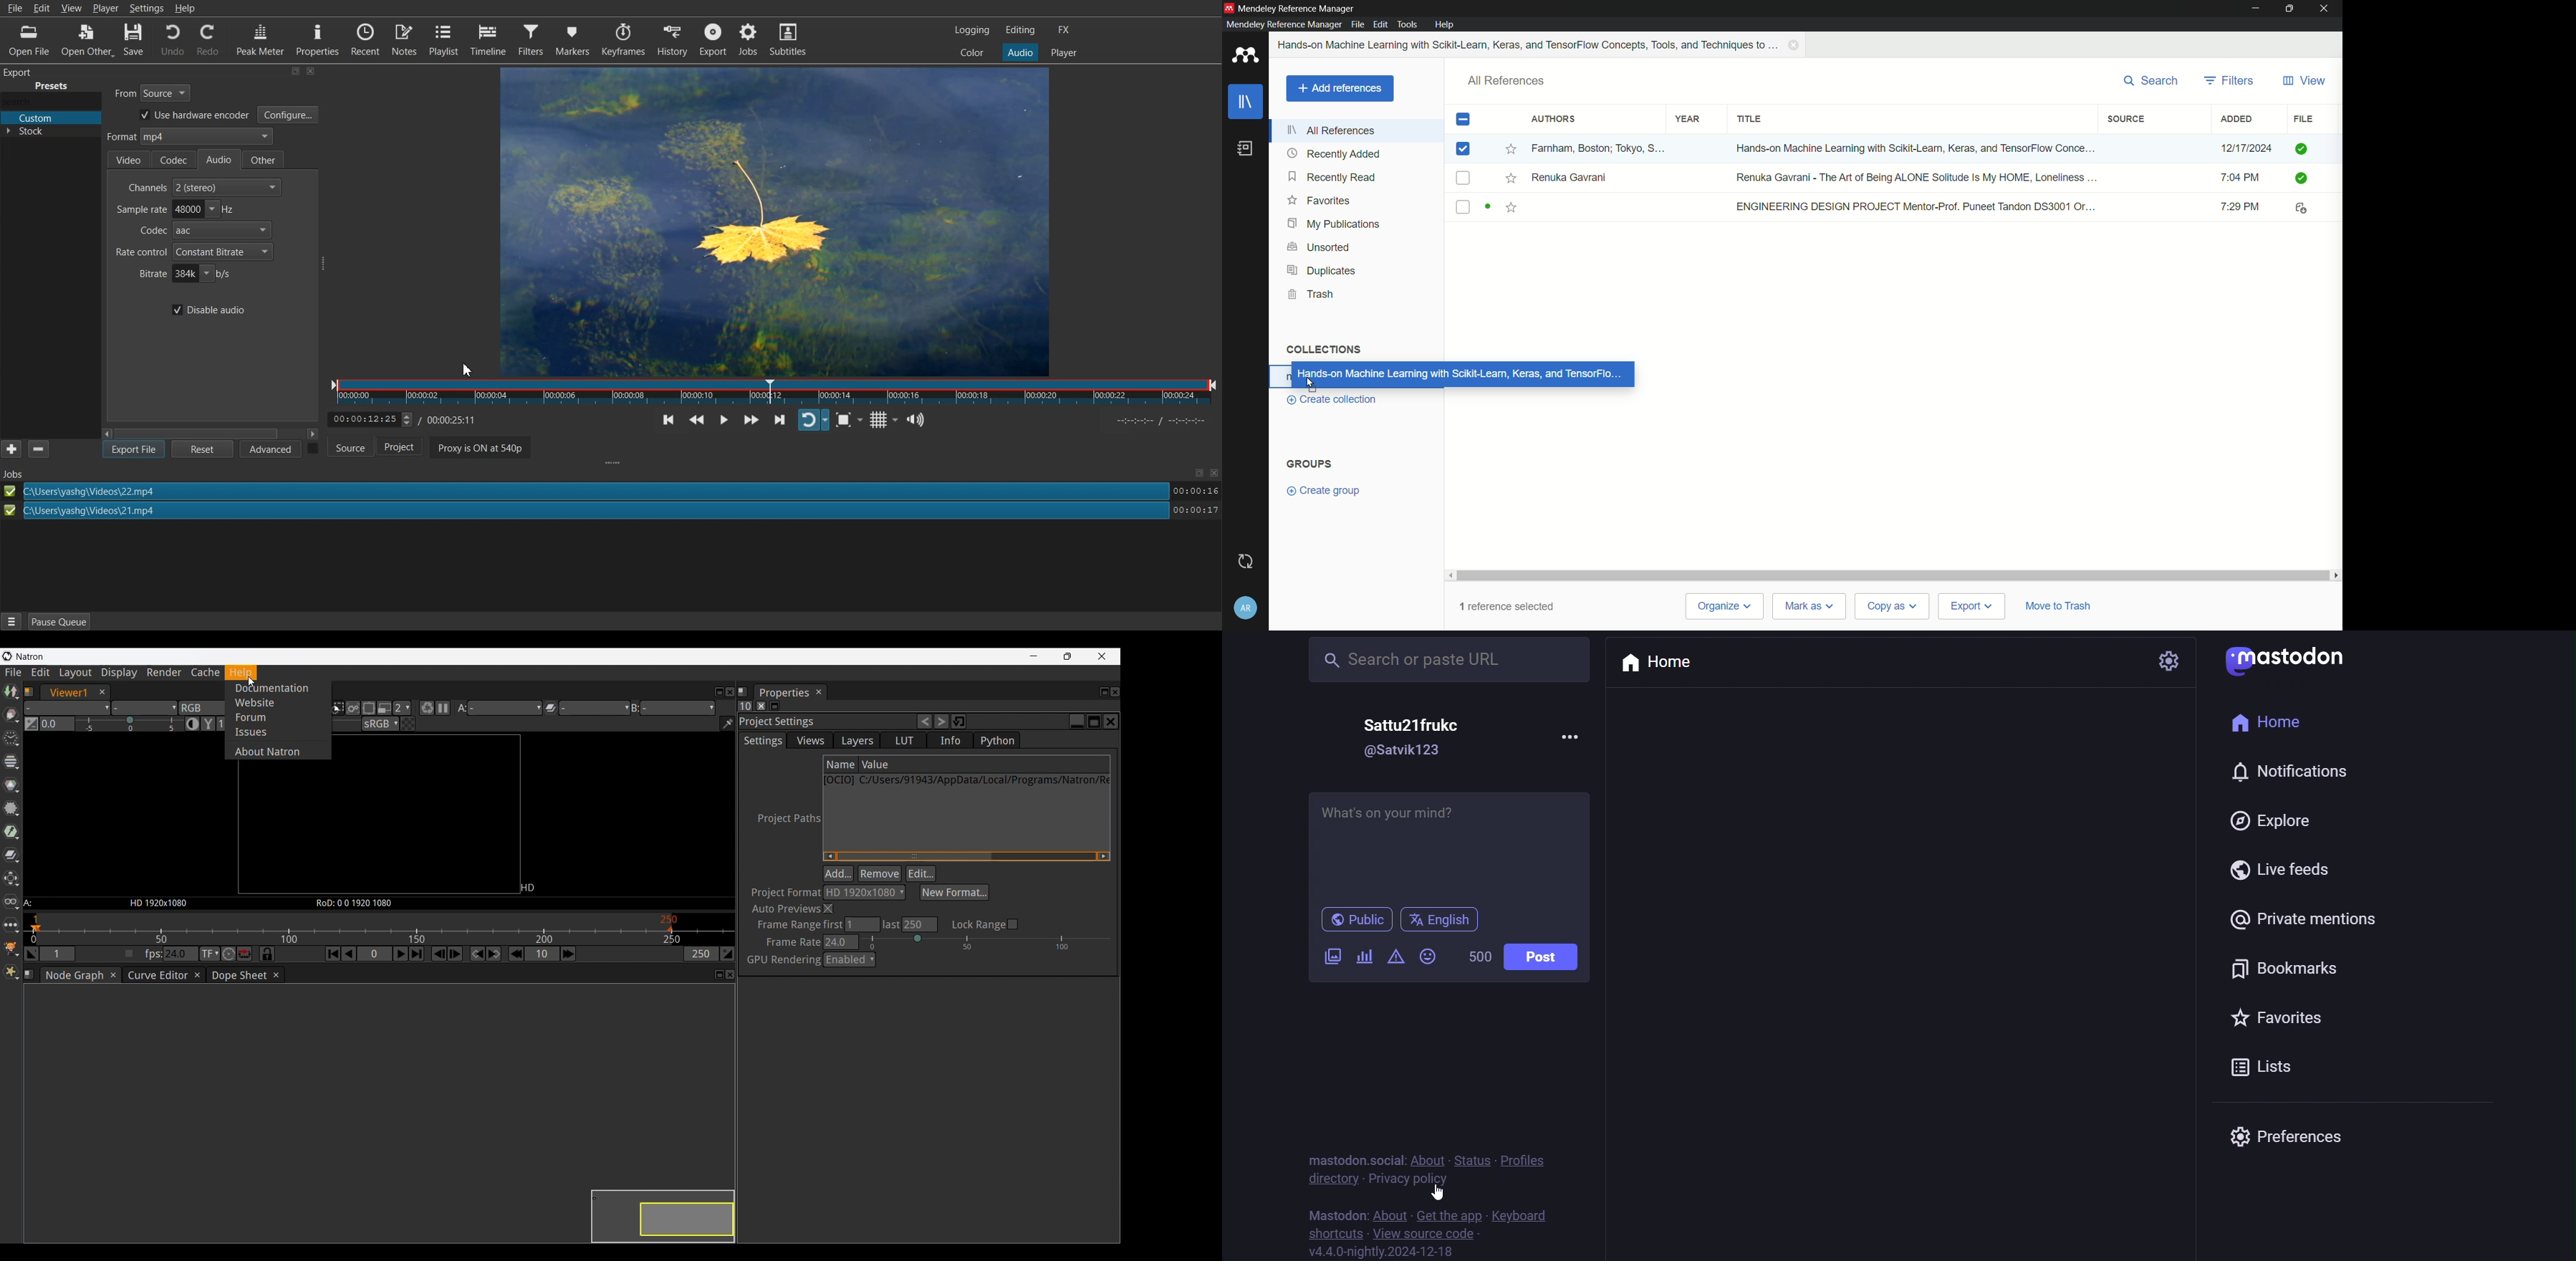  I want to click on minus, so click(38, 449).